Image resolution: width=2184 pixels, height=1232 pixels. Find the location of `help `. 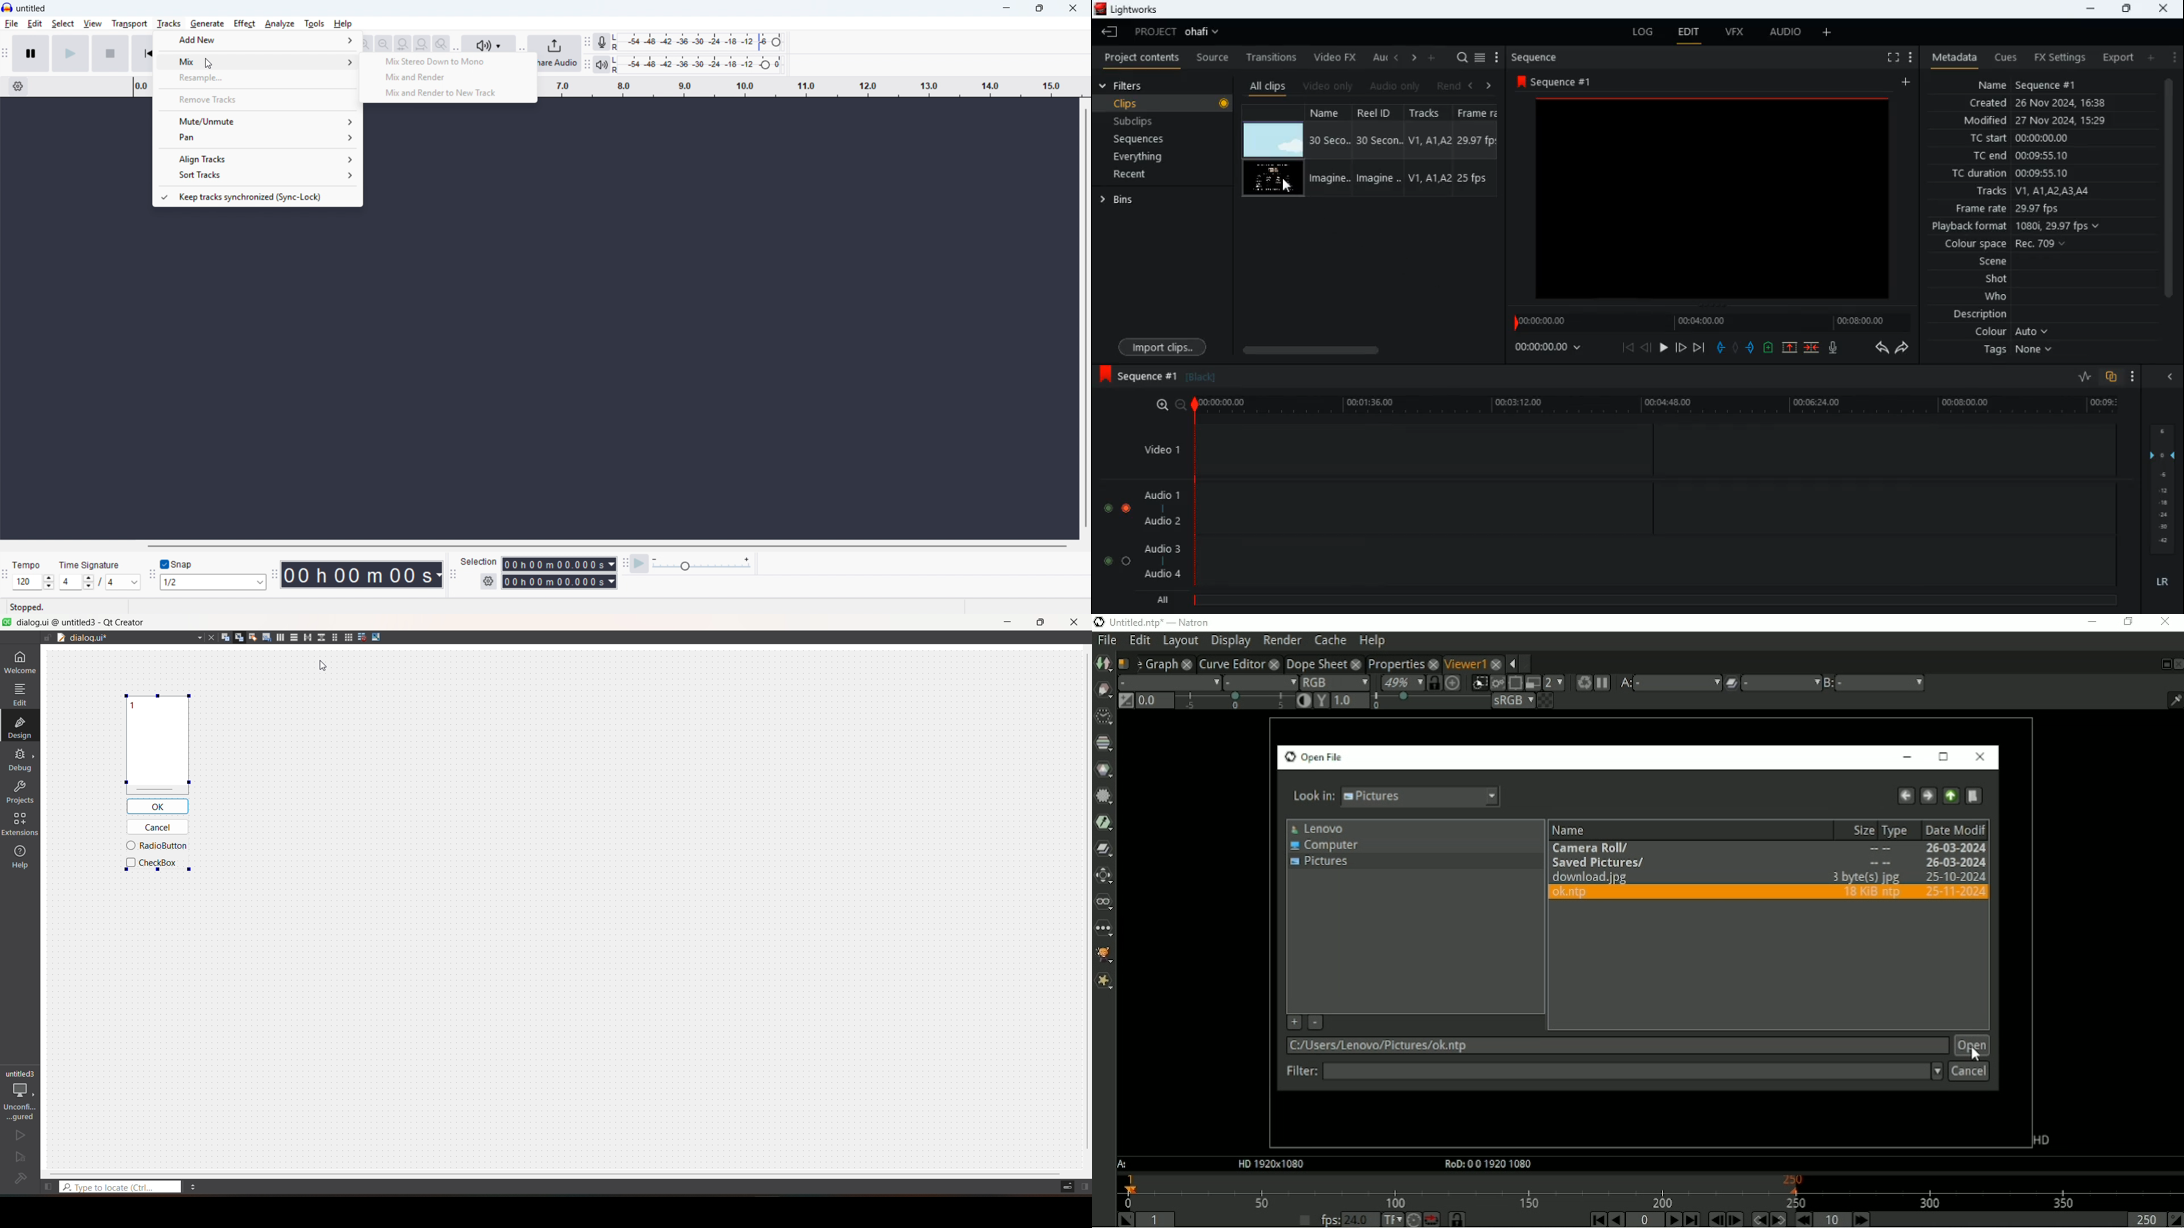

help  is located at coordinates (343, 24).